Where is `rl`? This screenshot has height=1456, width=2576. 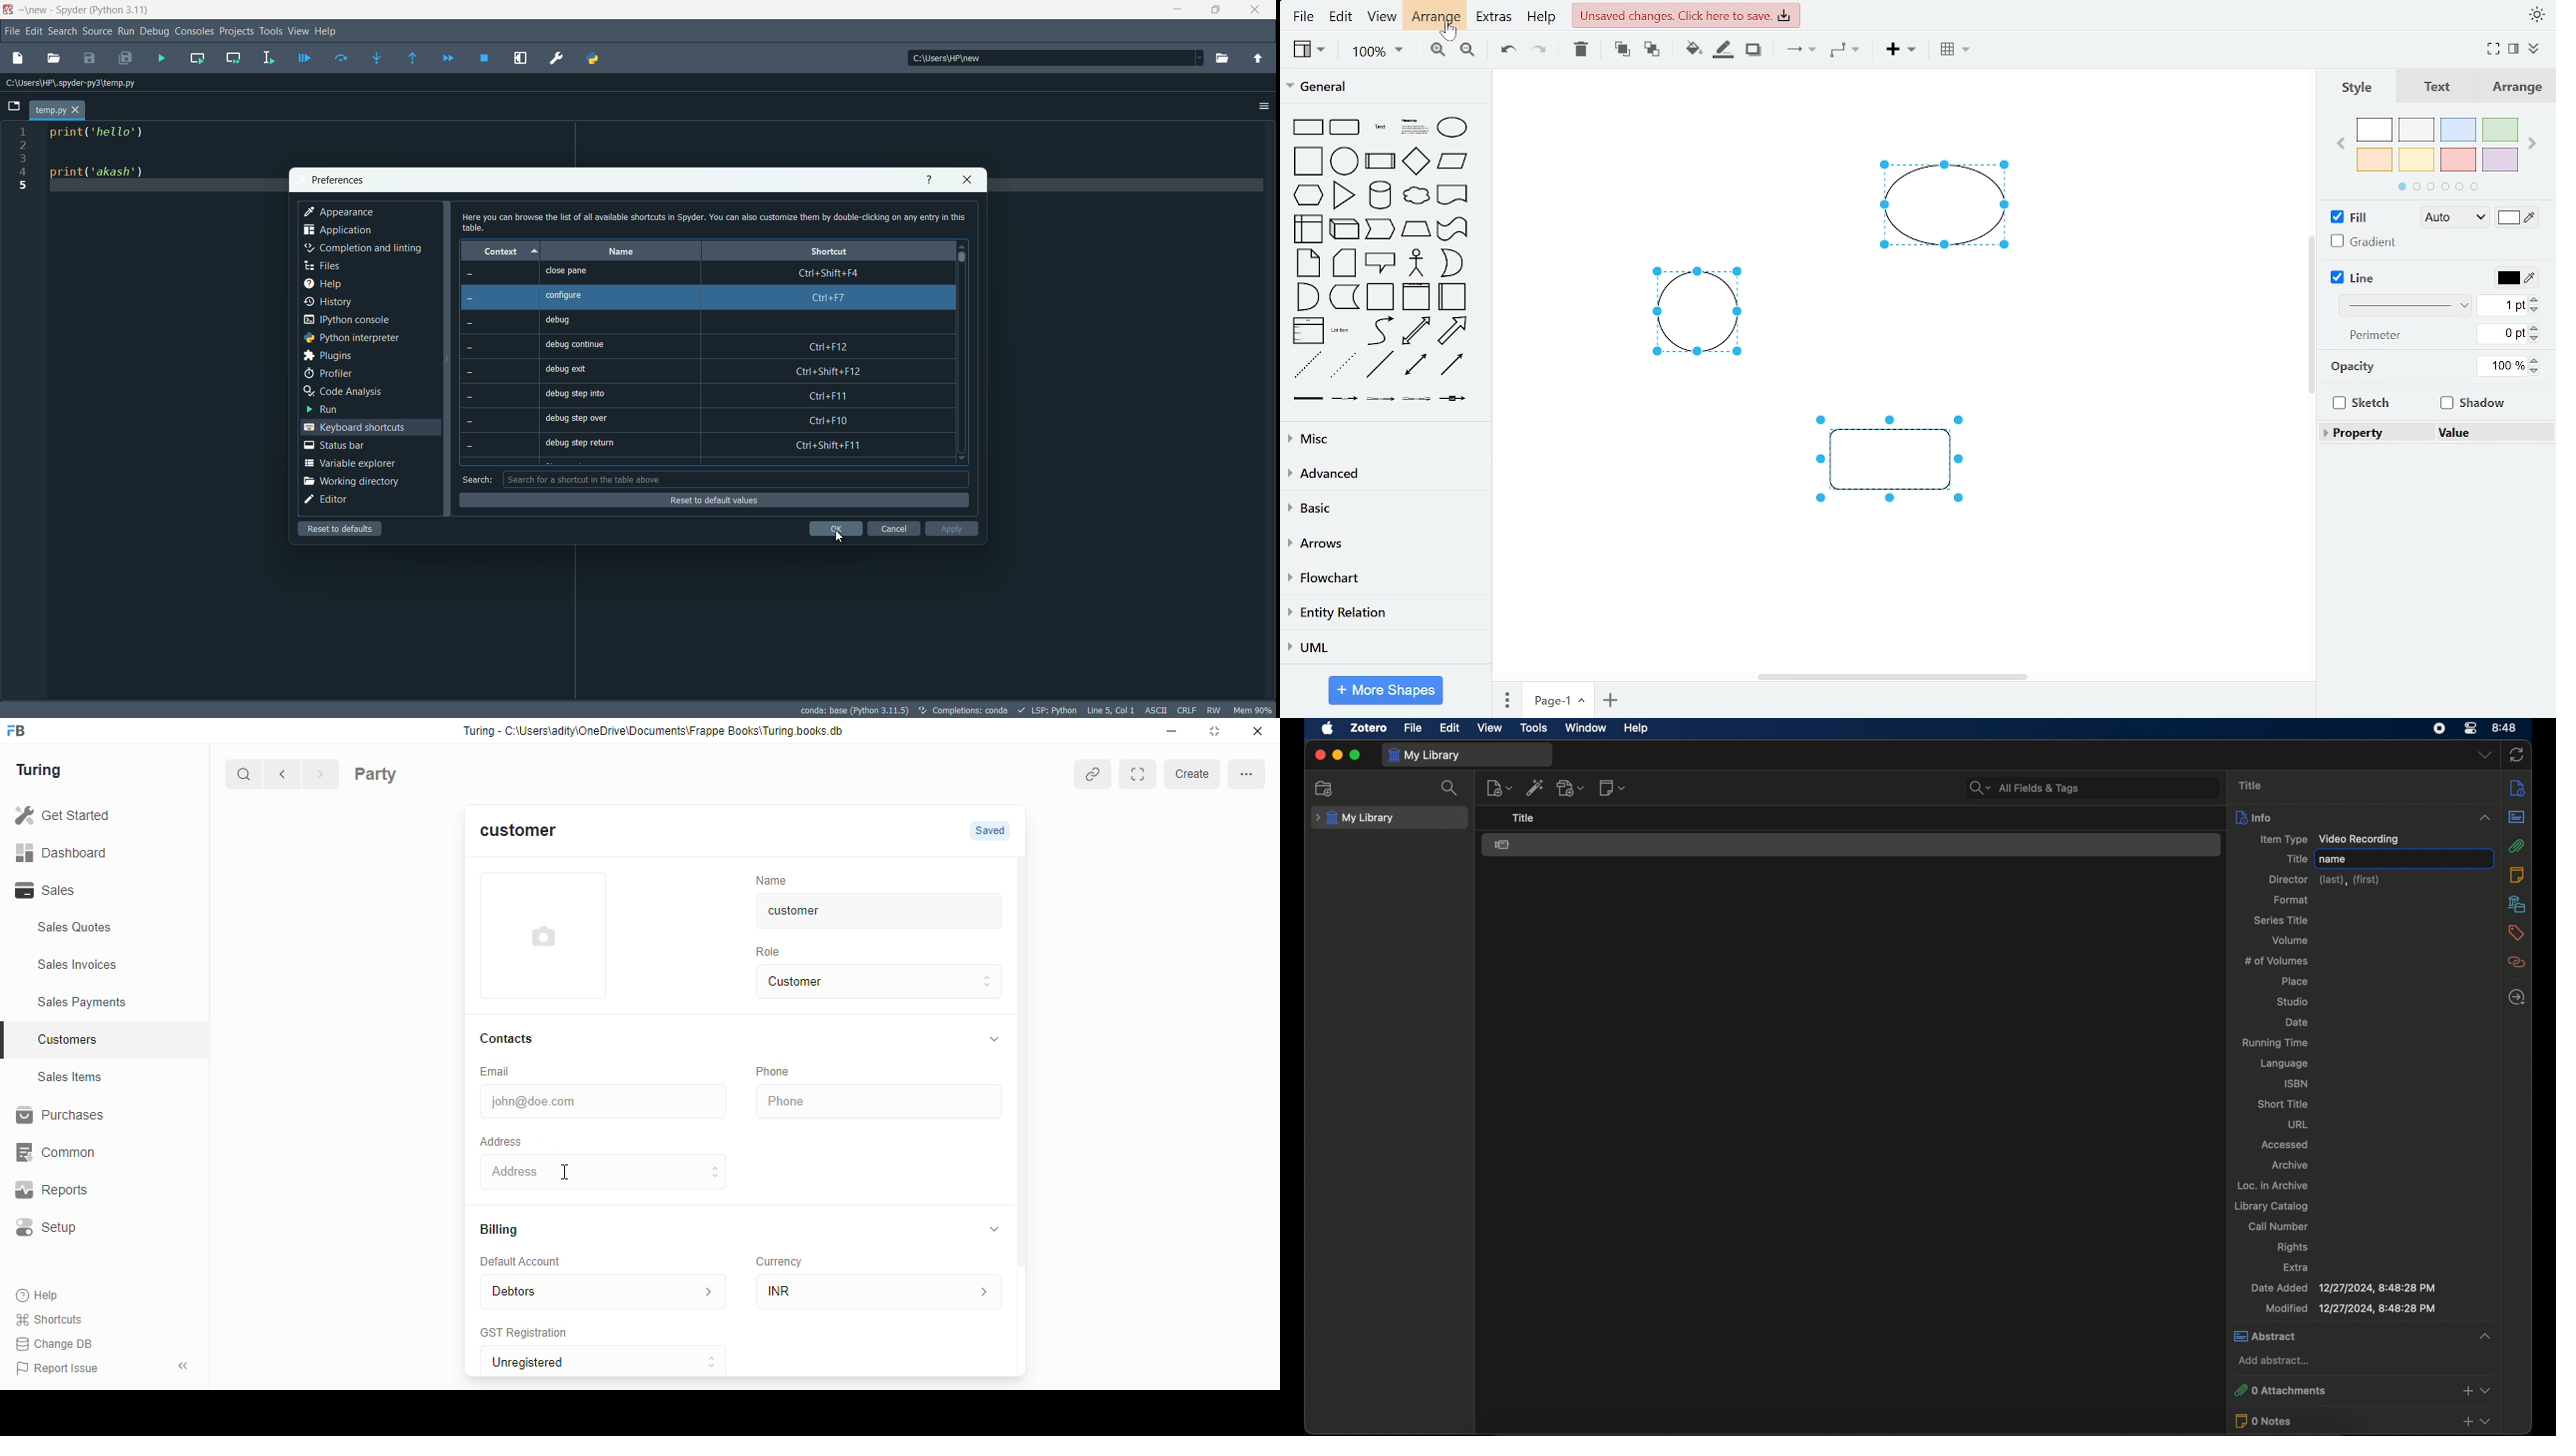
rl is located at coordinates (2298, 1124).